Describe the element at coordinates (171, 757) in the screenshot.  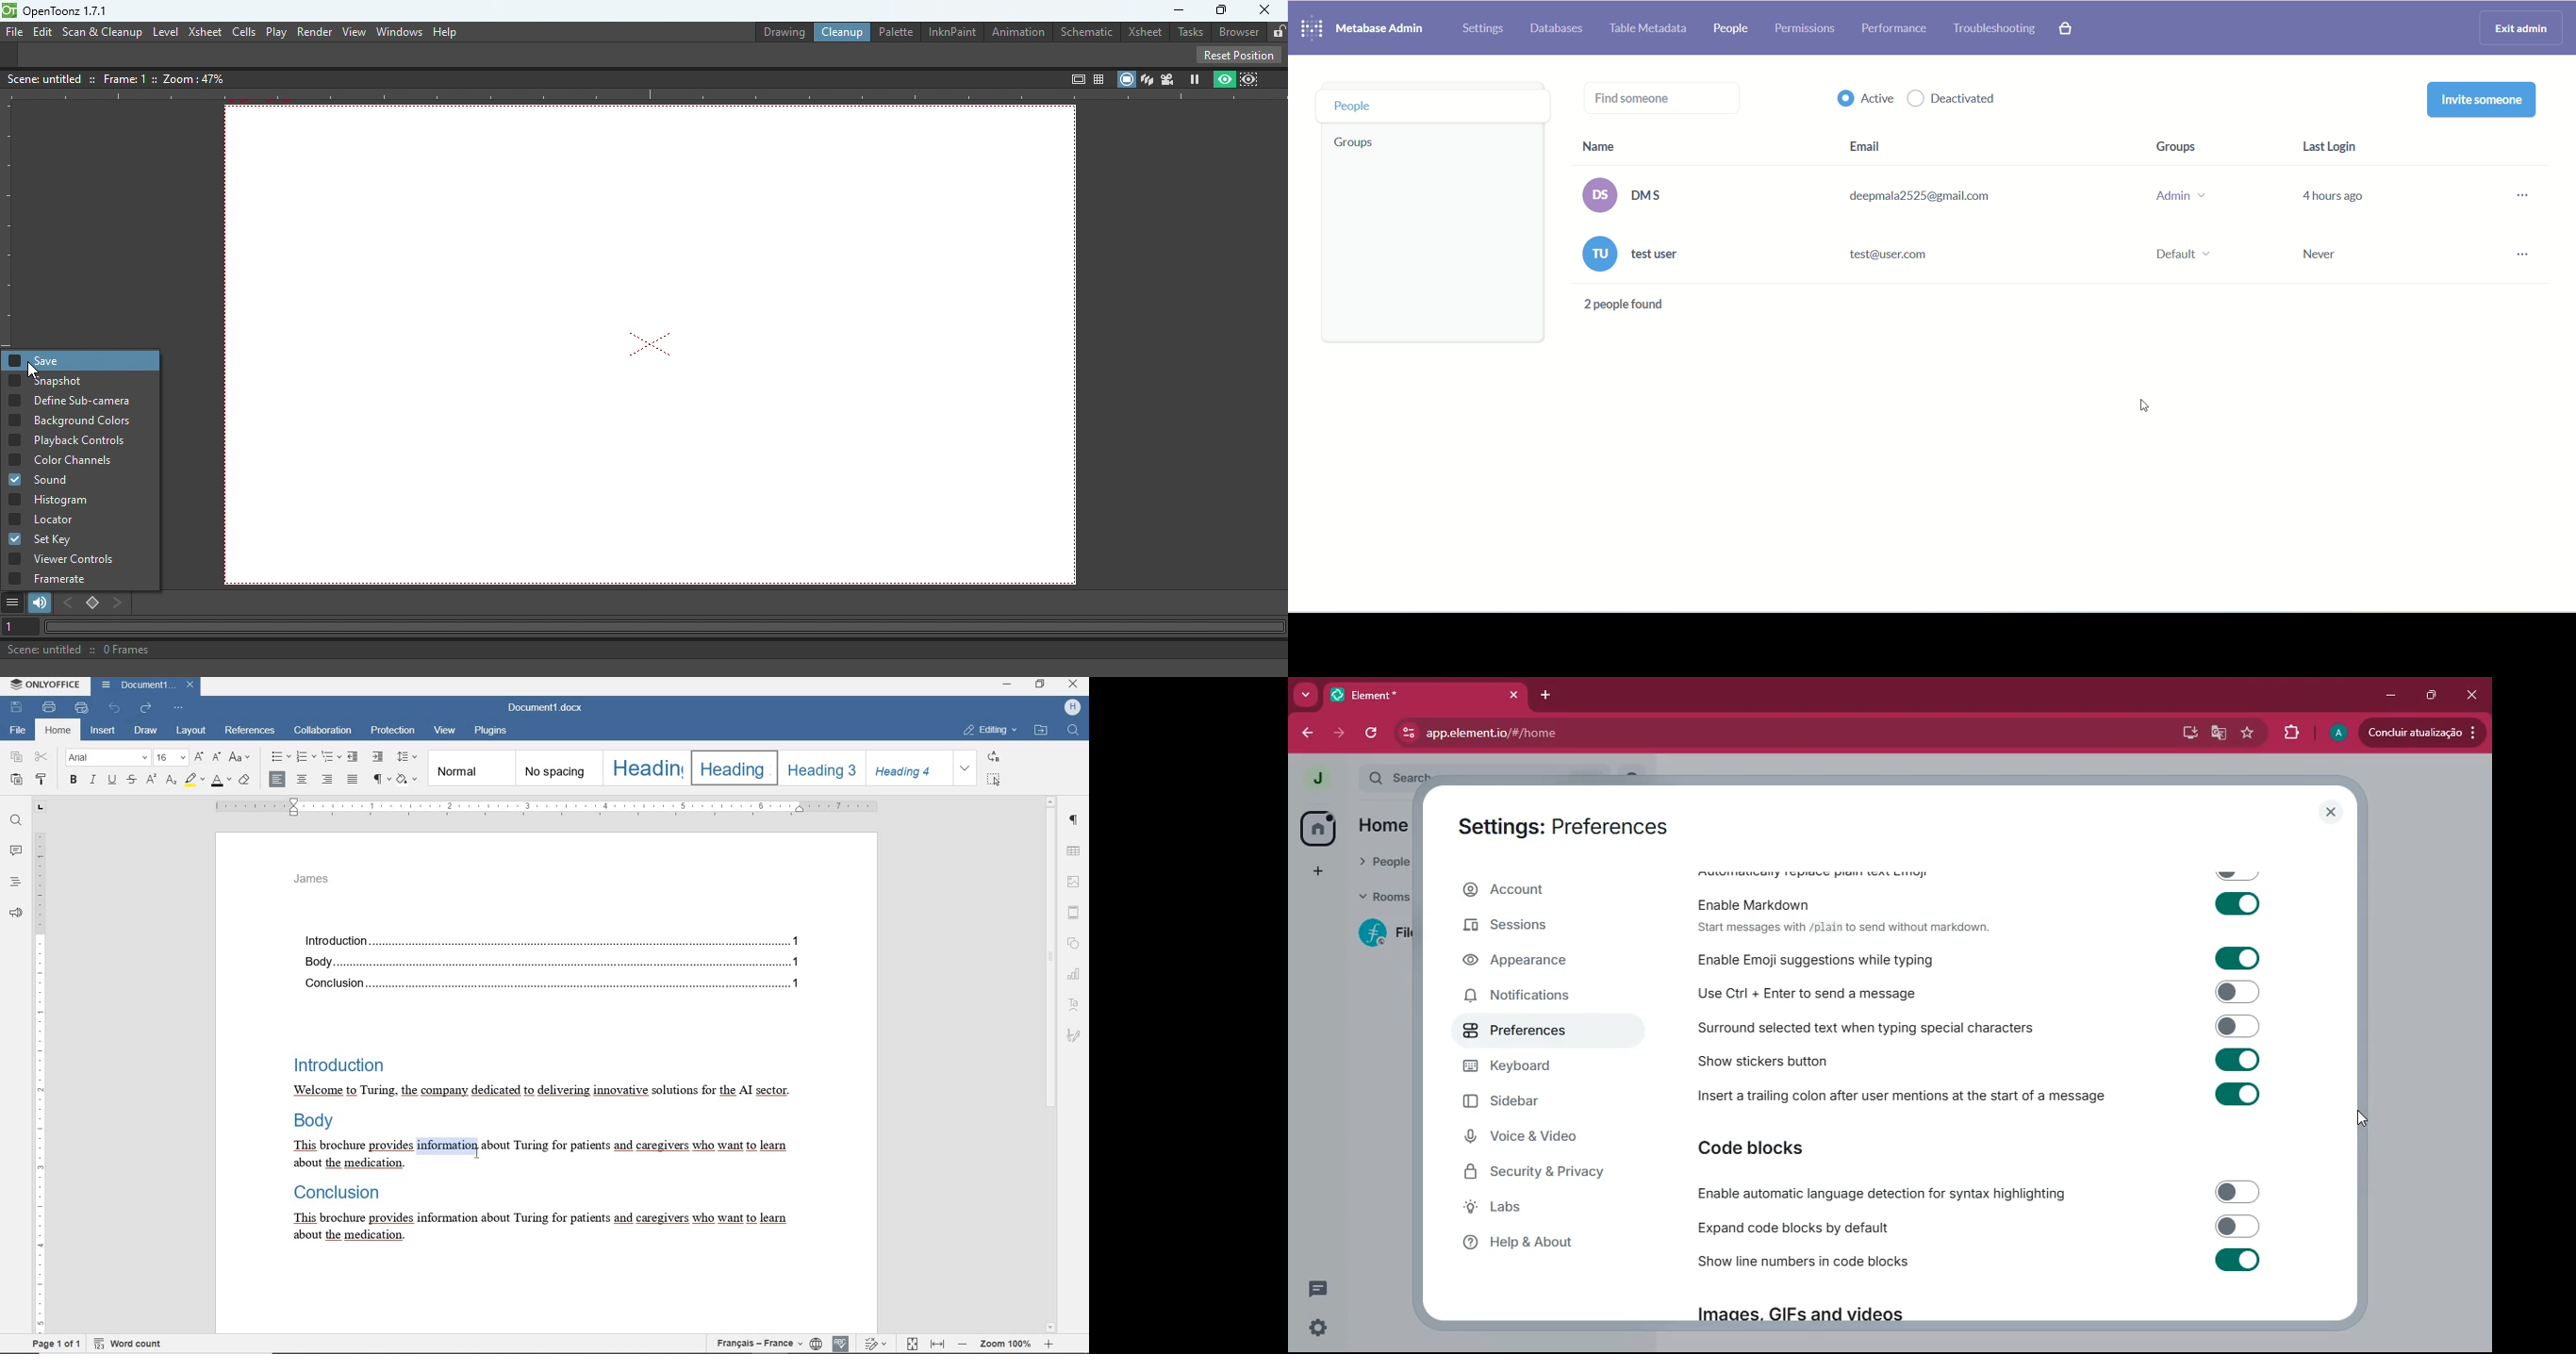
I see `FONT SIZE` at that location.